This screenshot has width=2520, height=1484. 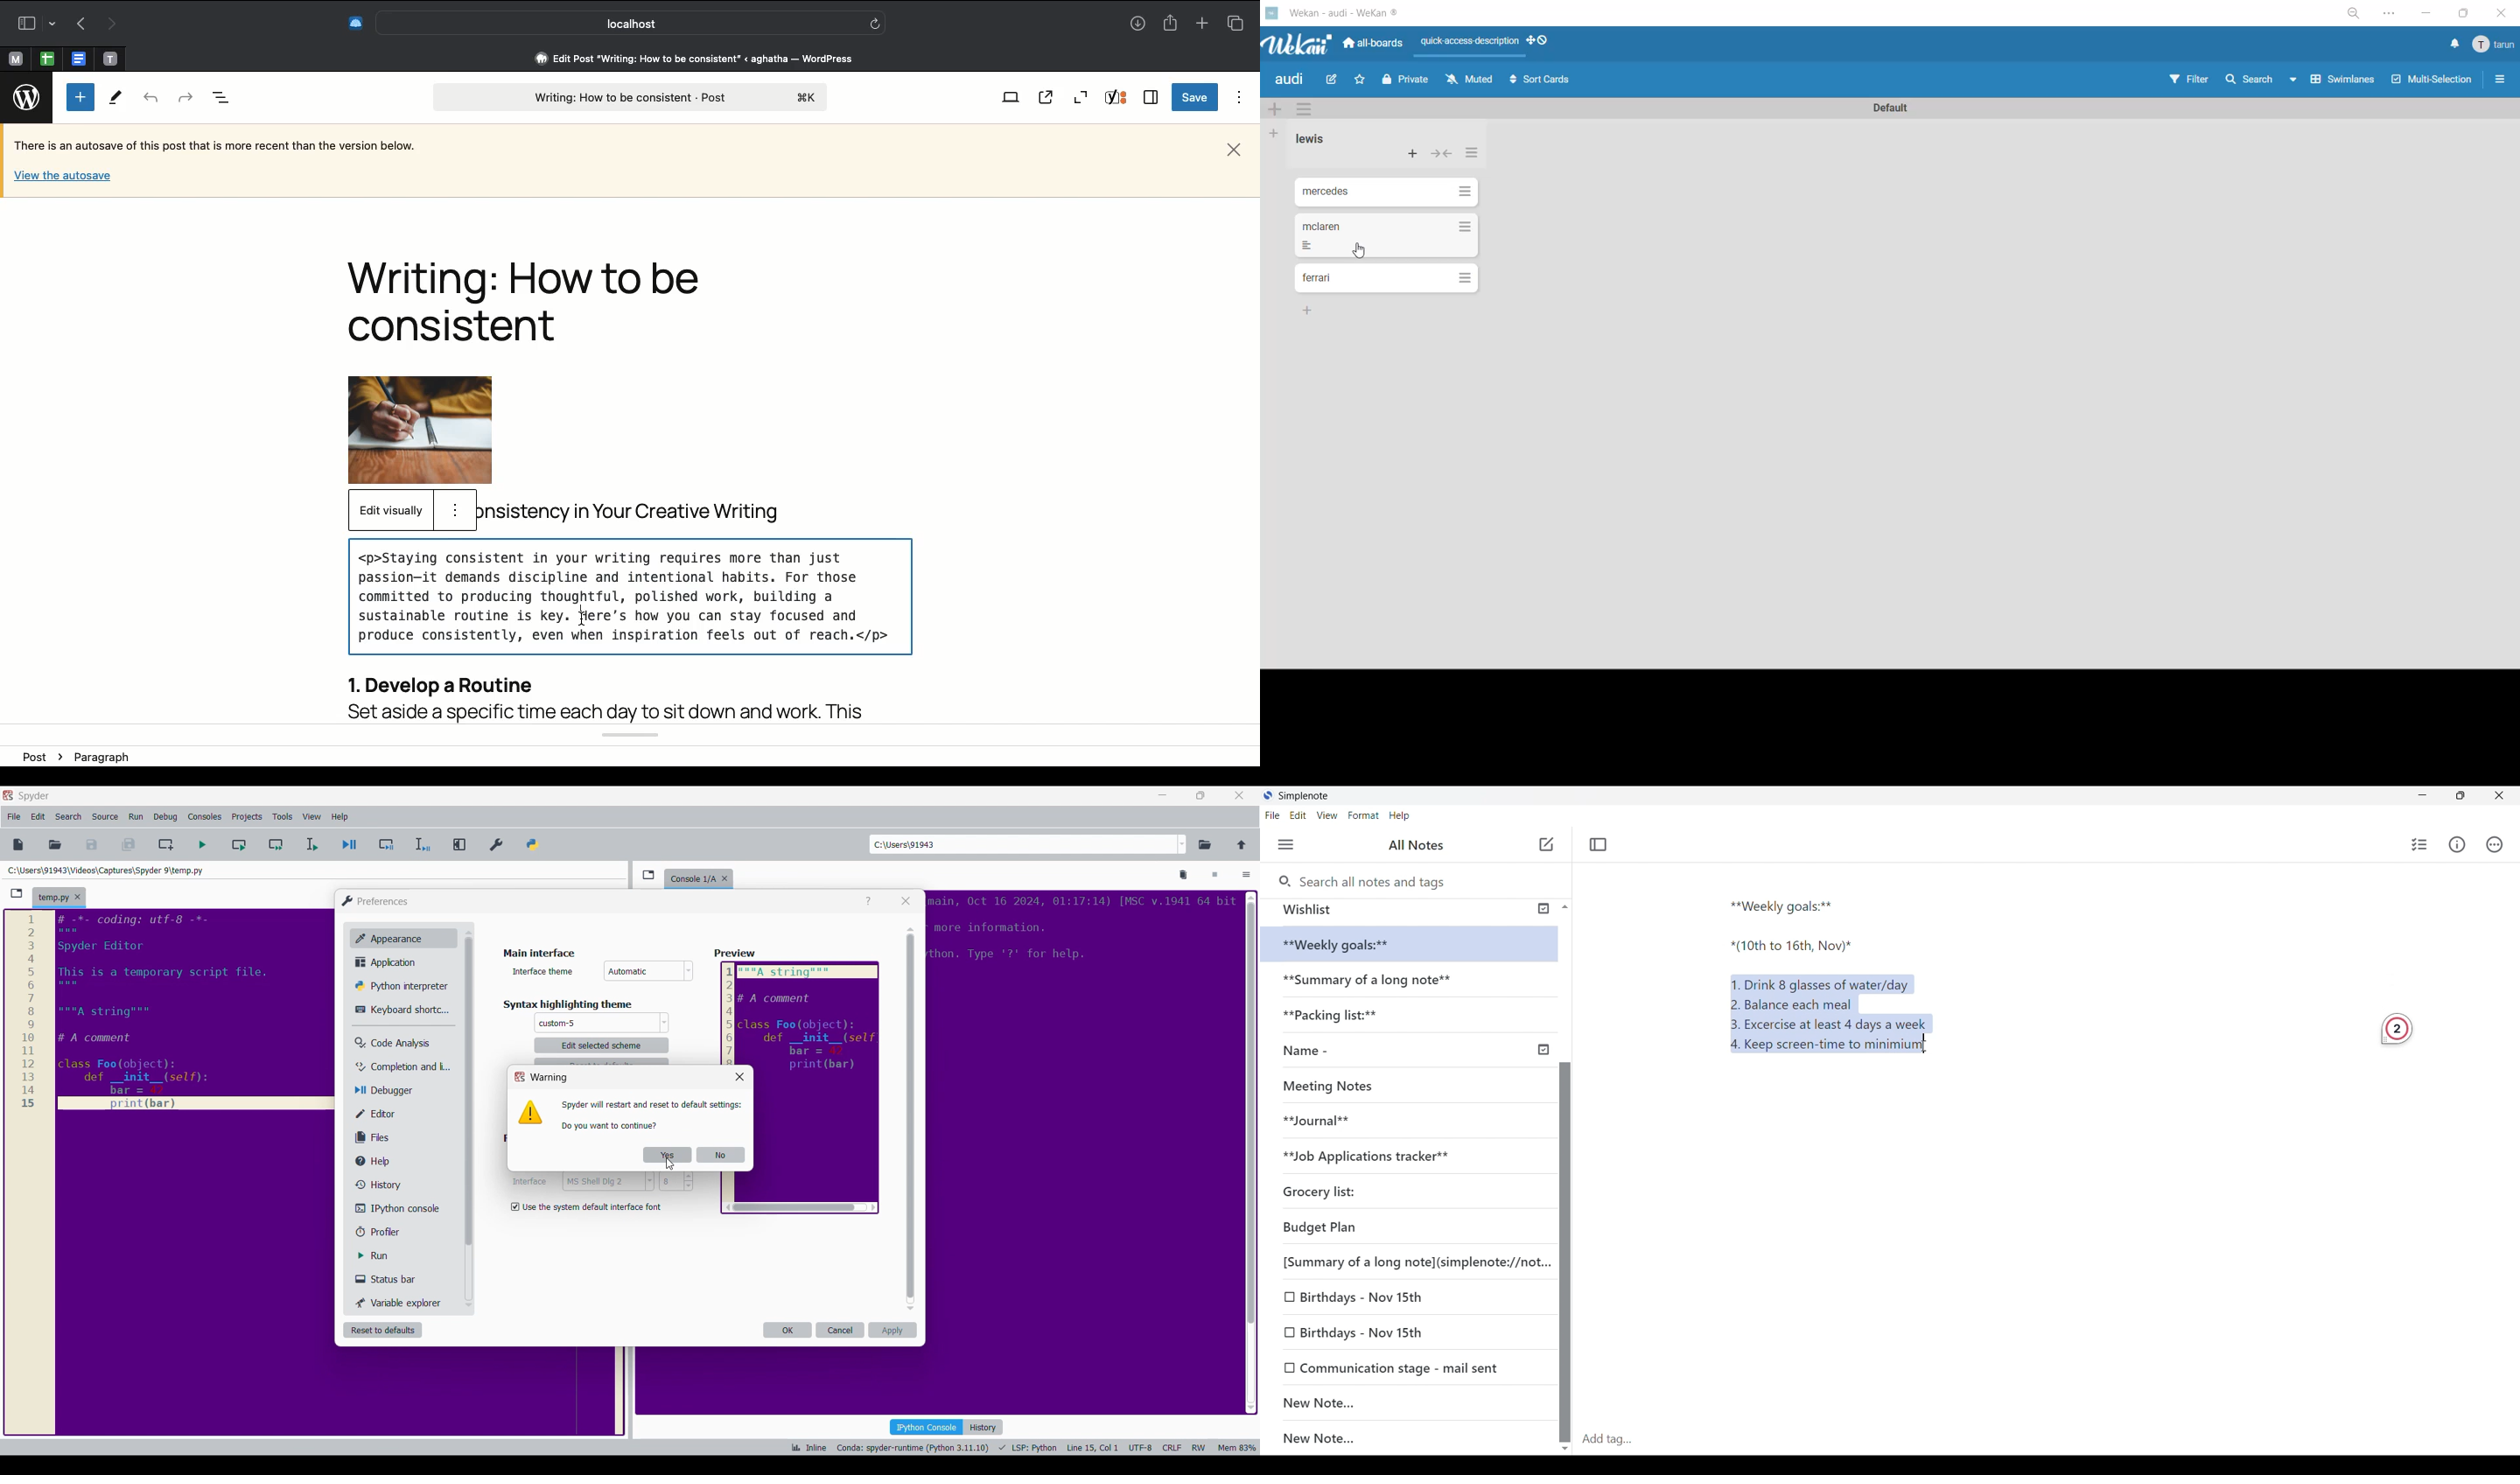 What do you see at coordinates (629, 1115) in the screenshot?
I see `Window logo and description` at bounding box center [629, 1115].